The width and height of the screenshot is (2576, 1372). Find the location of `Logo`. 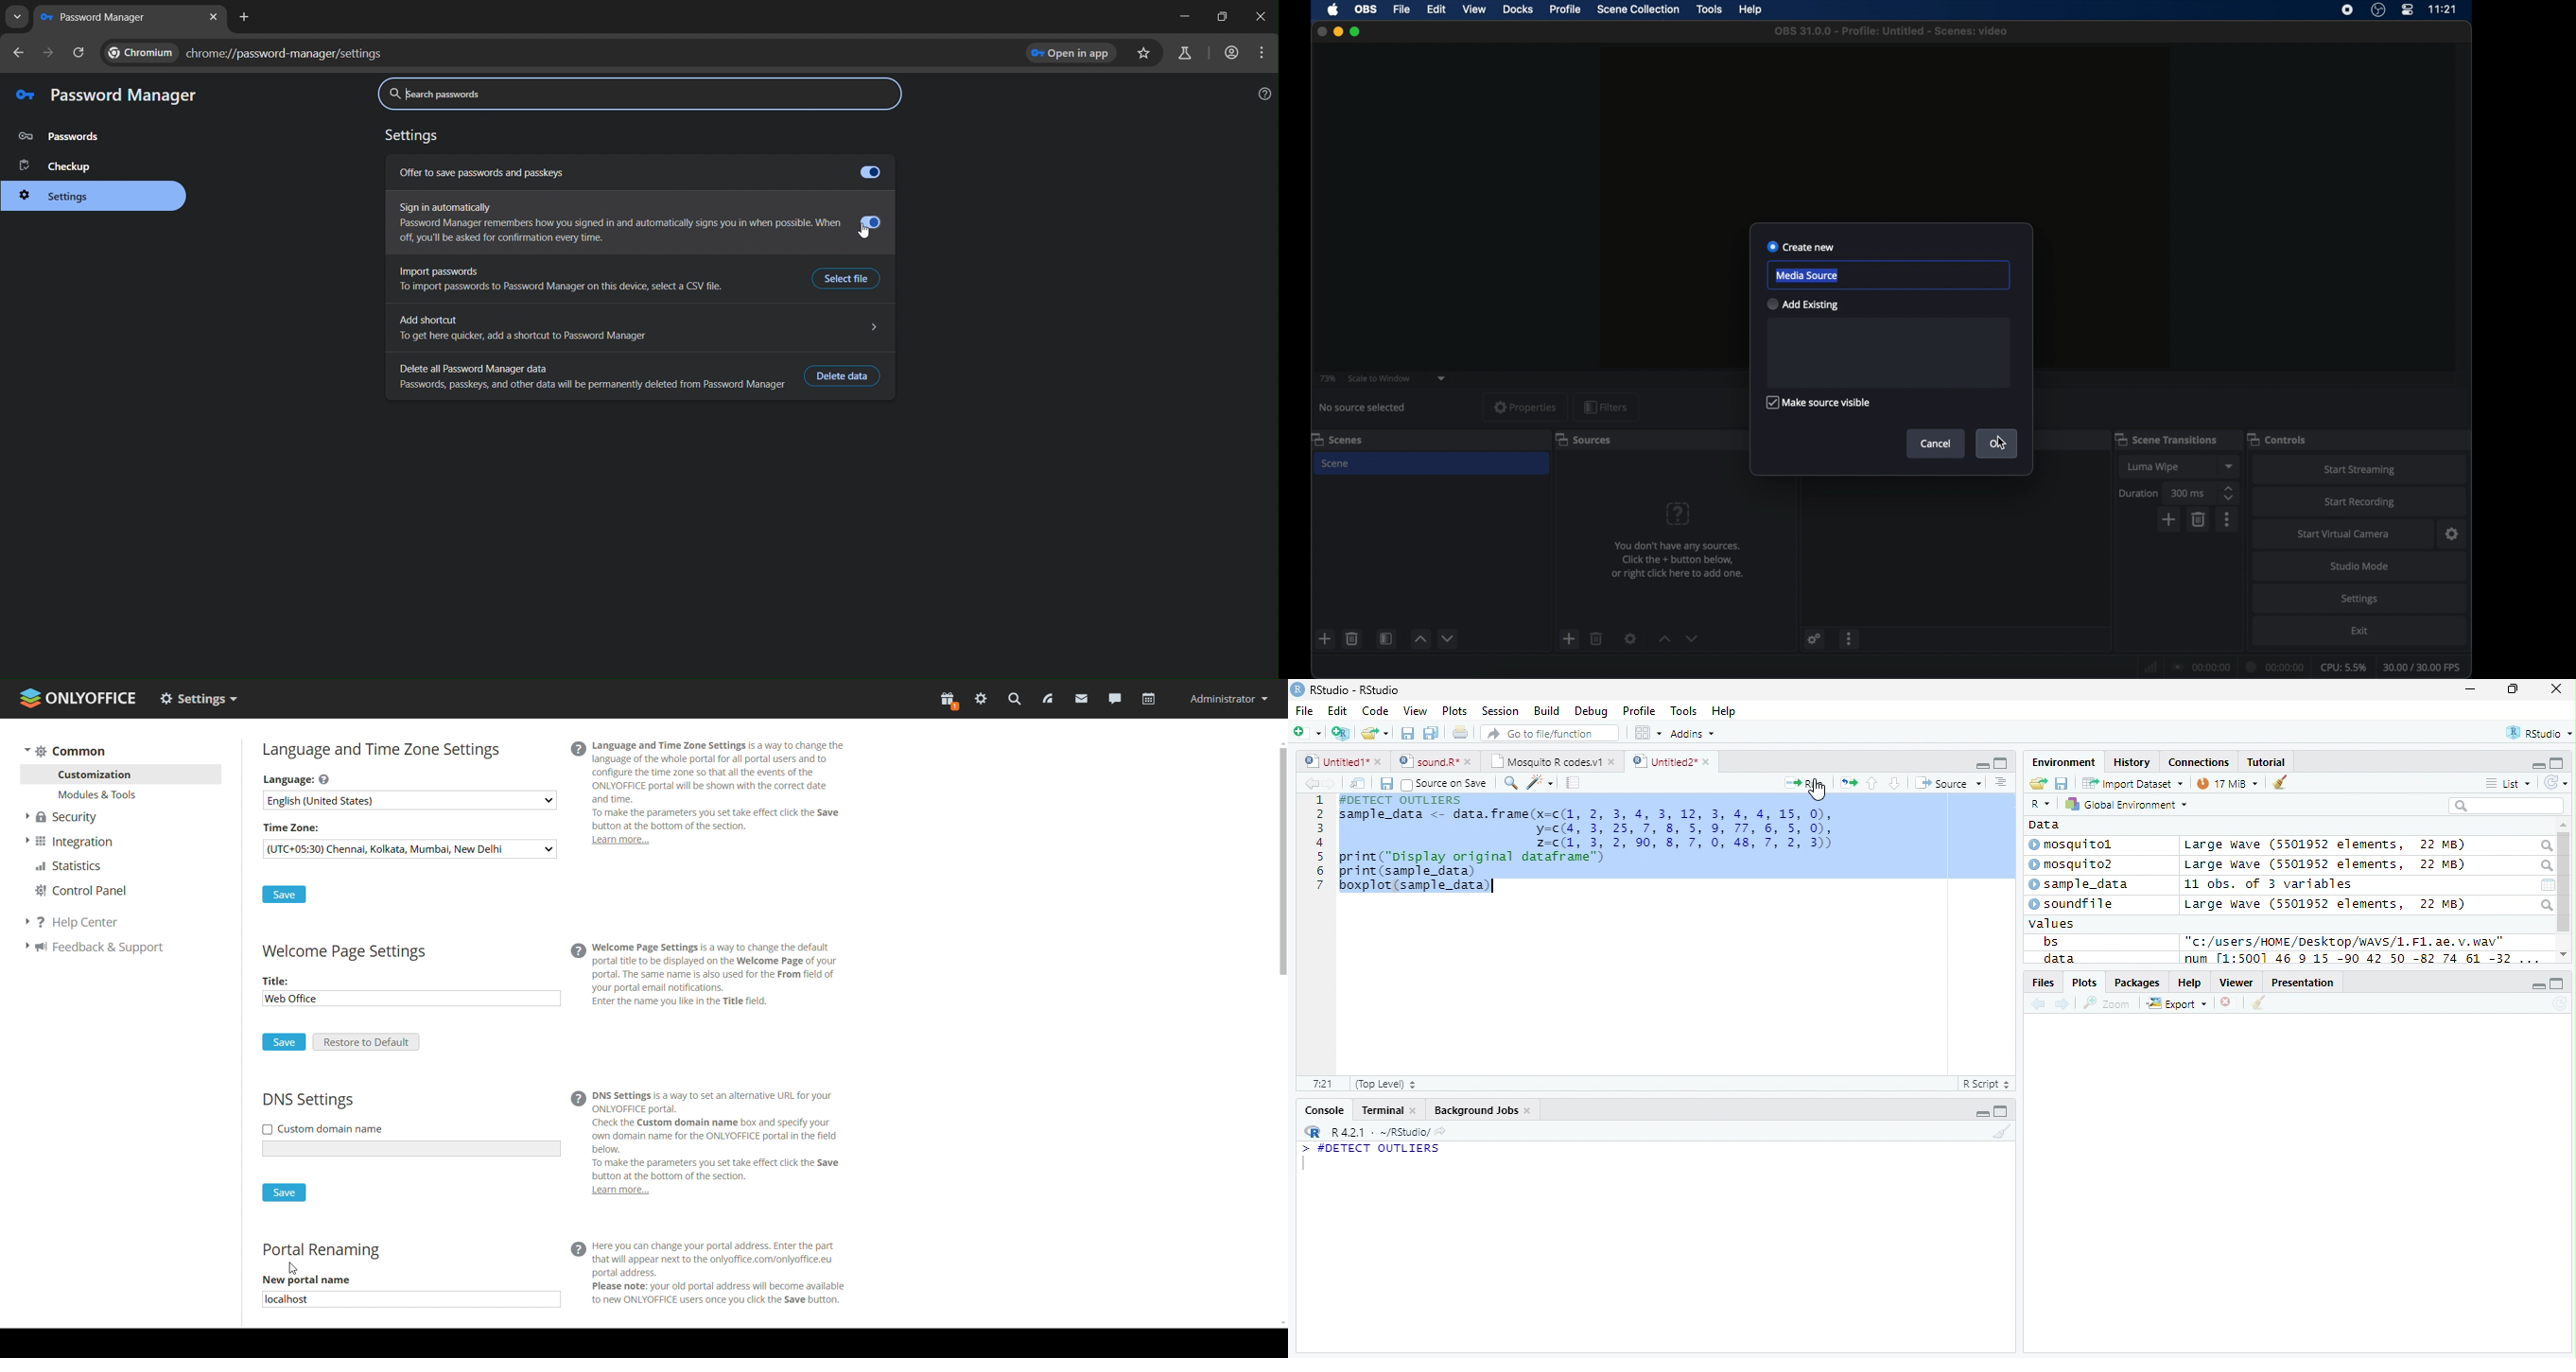

Logo is located at coordinates (1298, 689).